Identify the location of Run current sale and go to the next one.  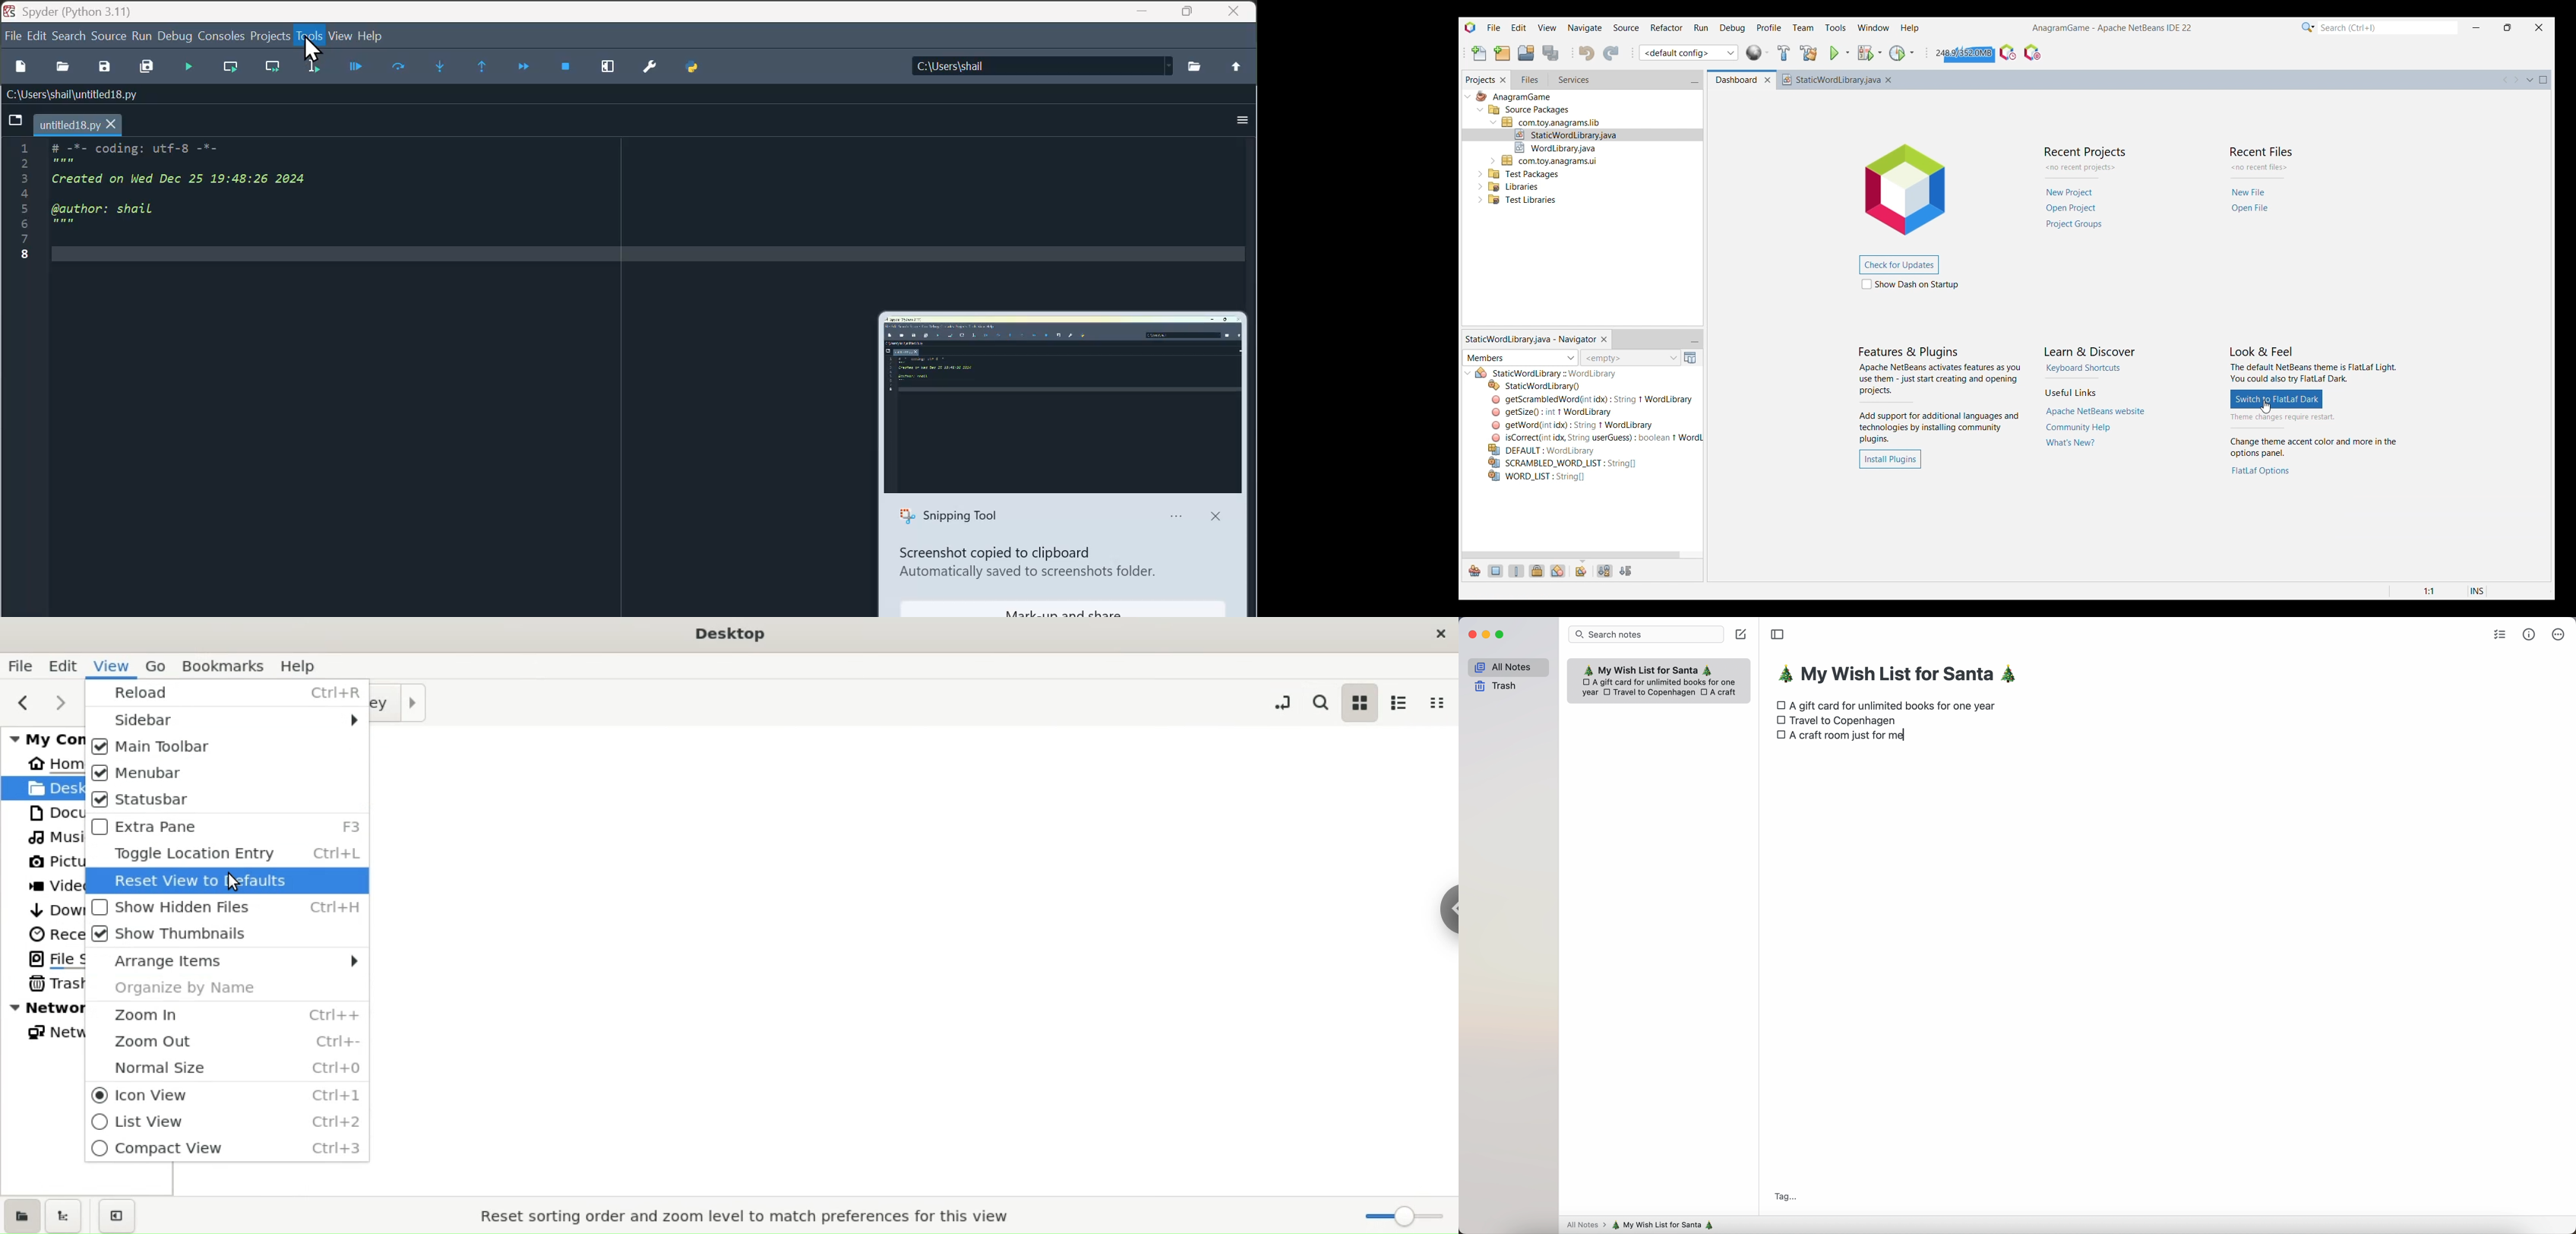
(273, 70).